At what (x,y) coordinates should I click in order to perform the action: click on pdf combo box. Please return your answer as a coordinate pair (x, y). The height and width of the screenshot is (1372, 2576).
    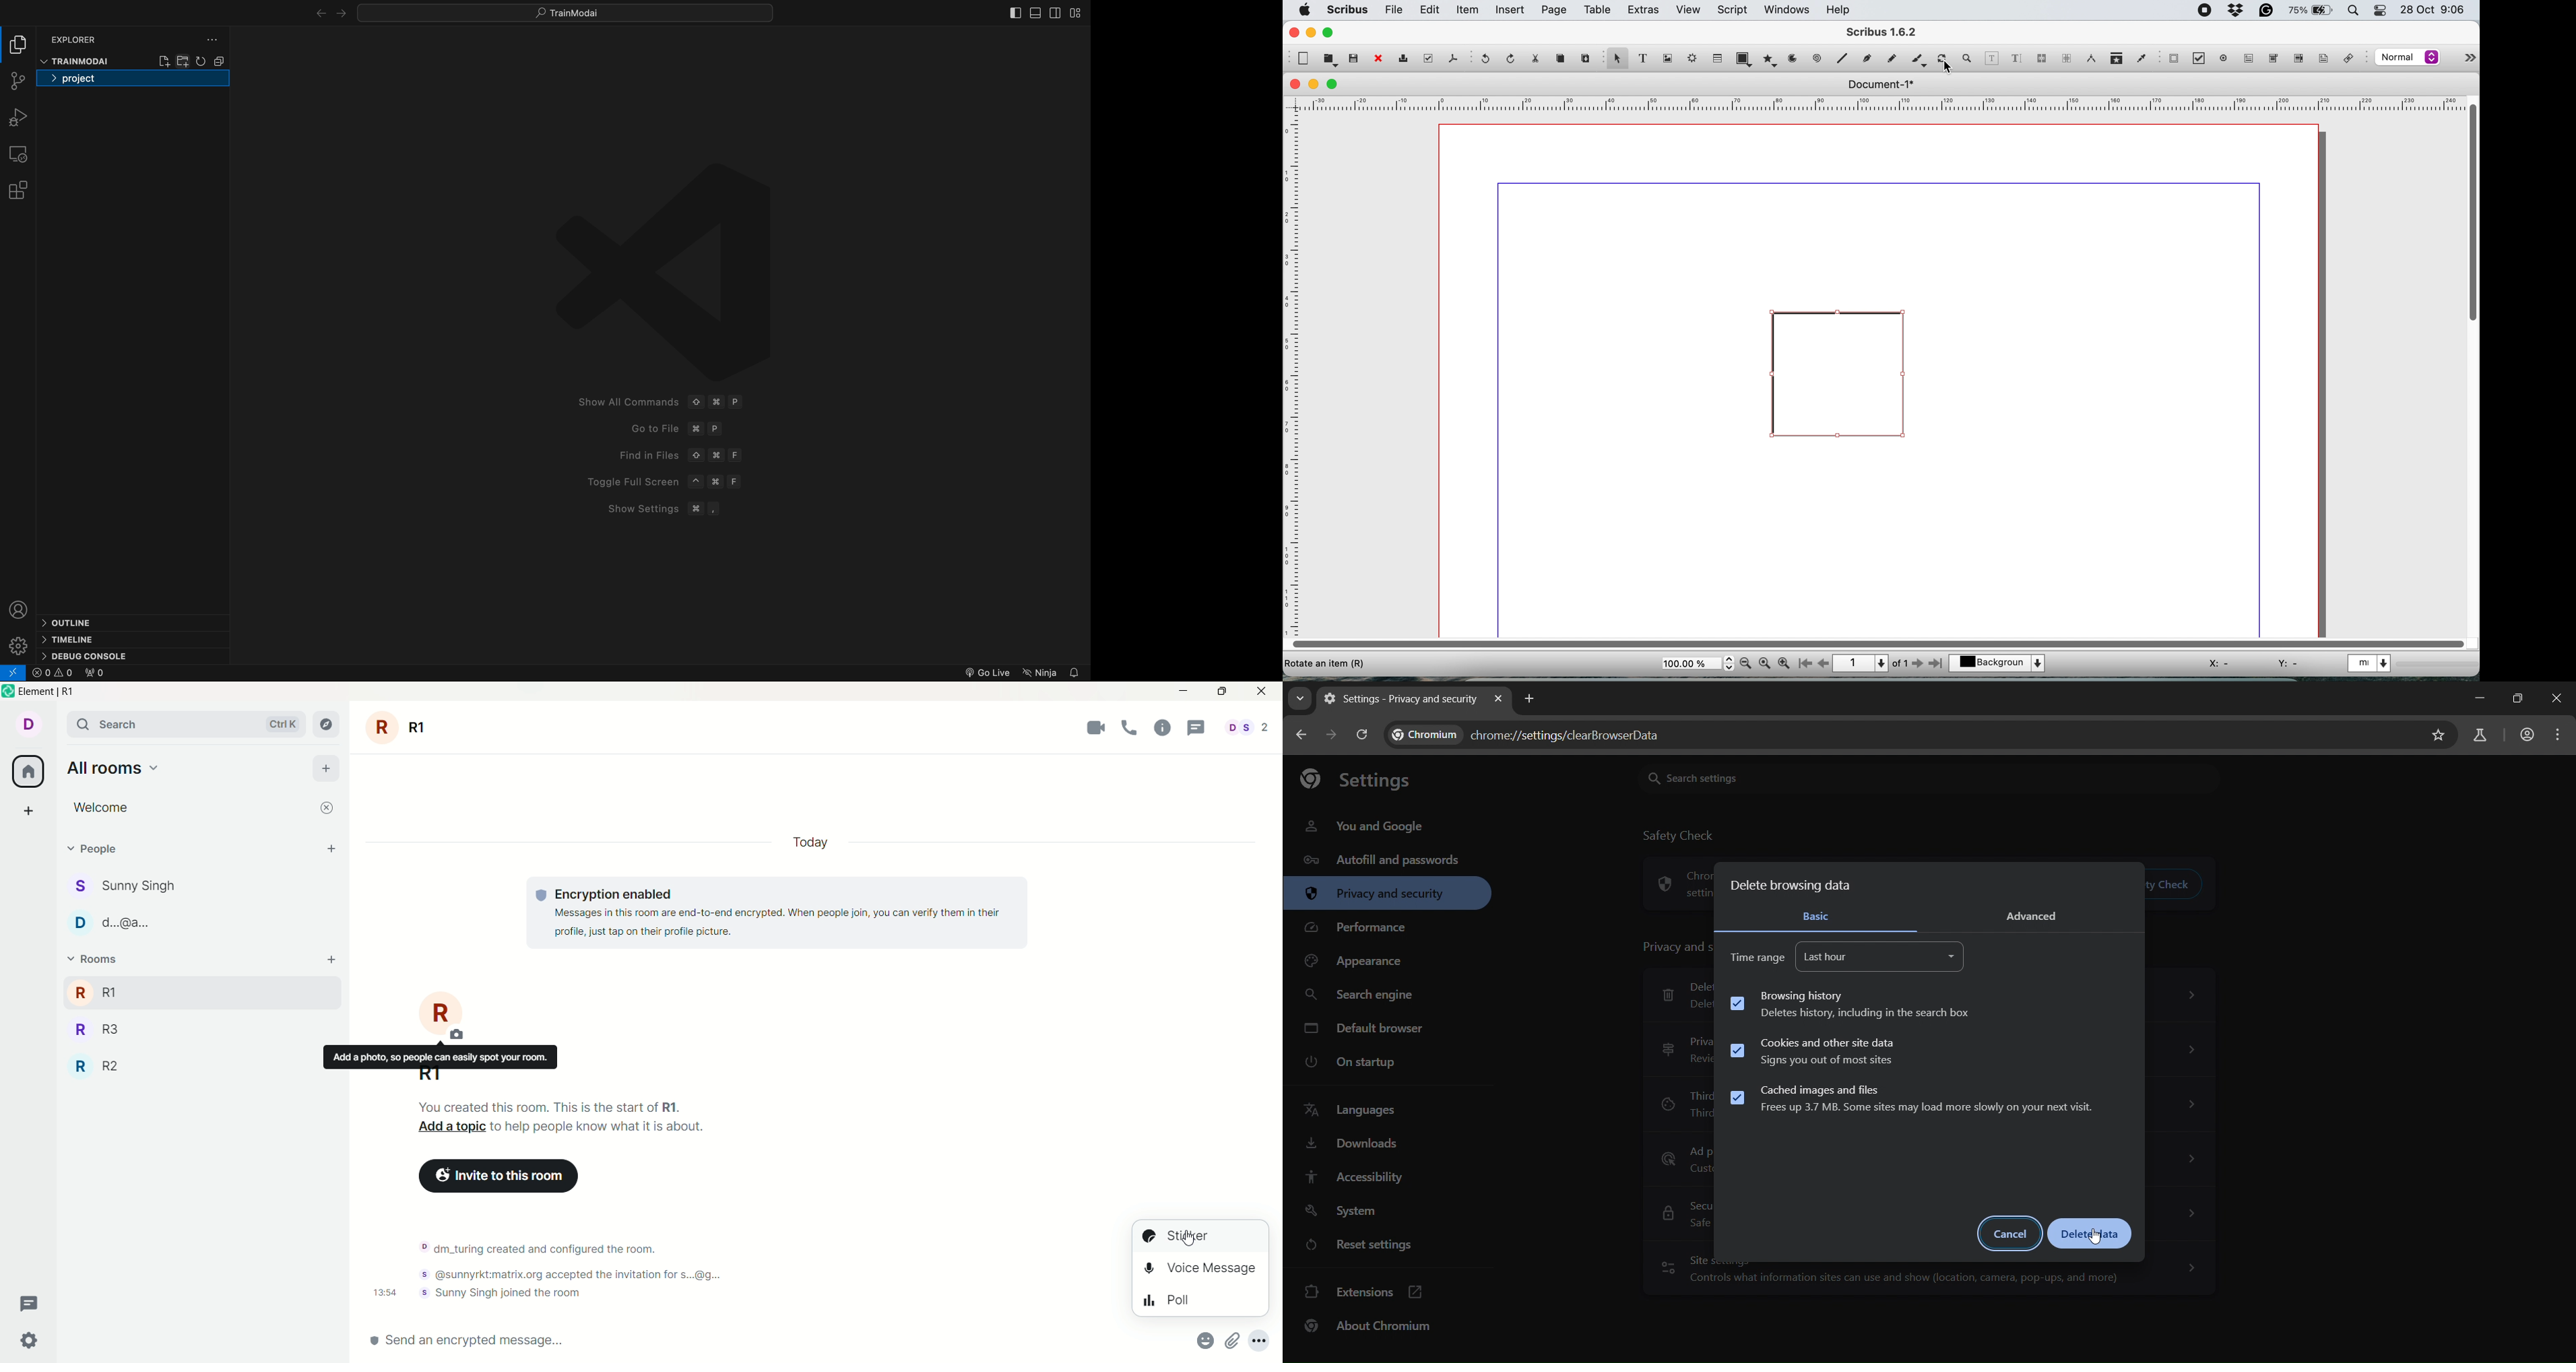
    Looking at the image, I should click on (2272, 57).